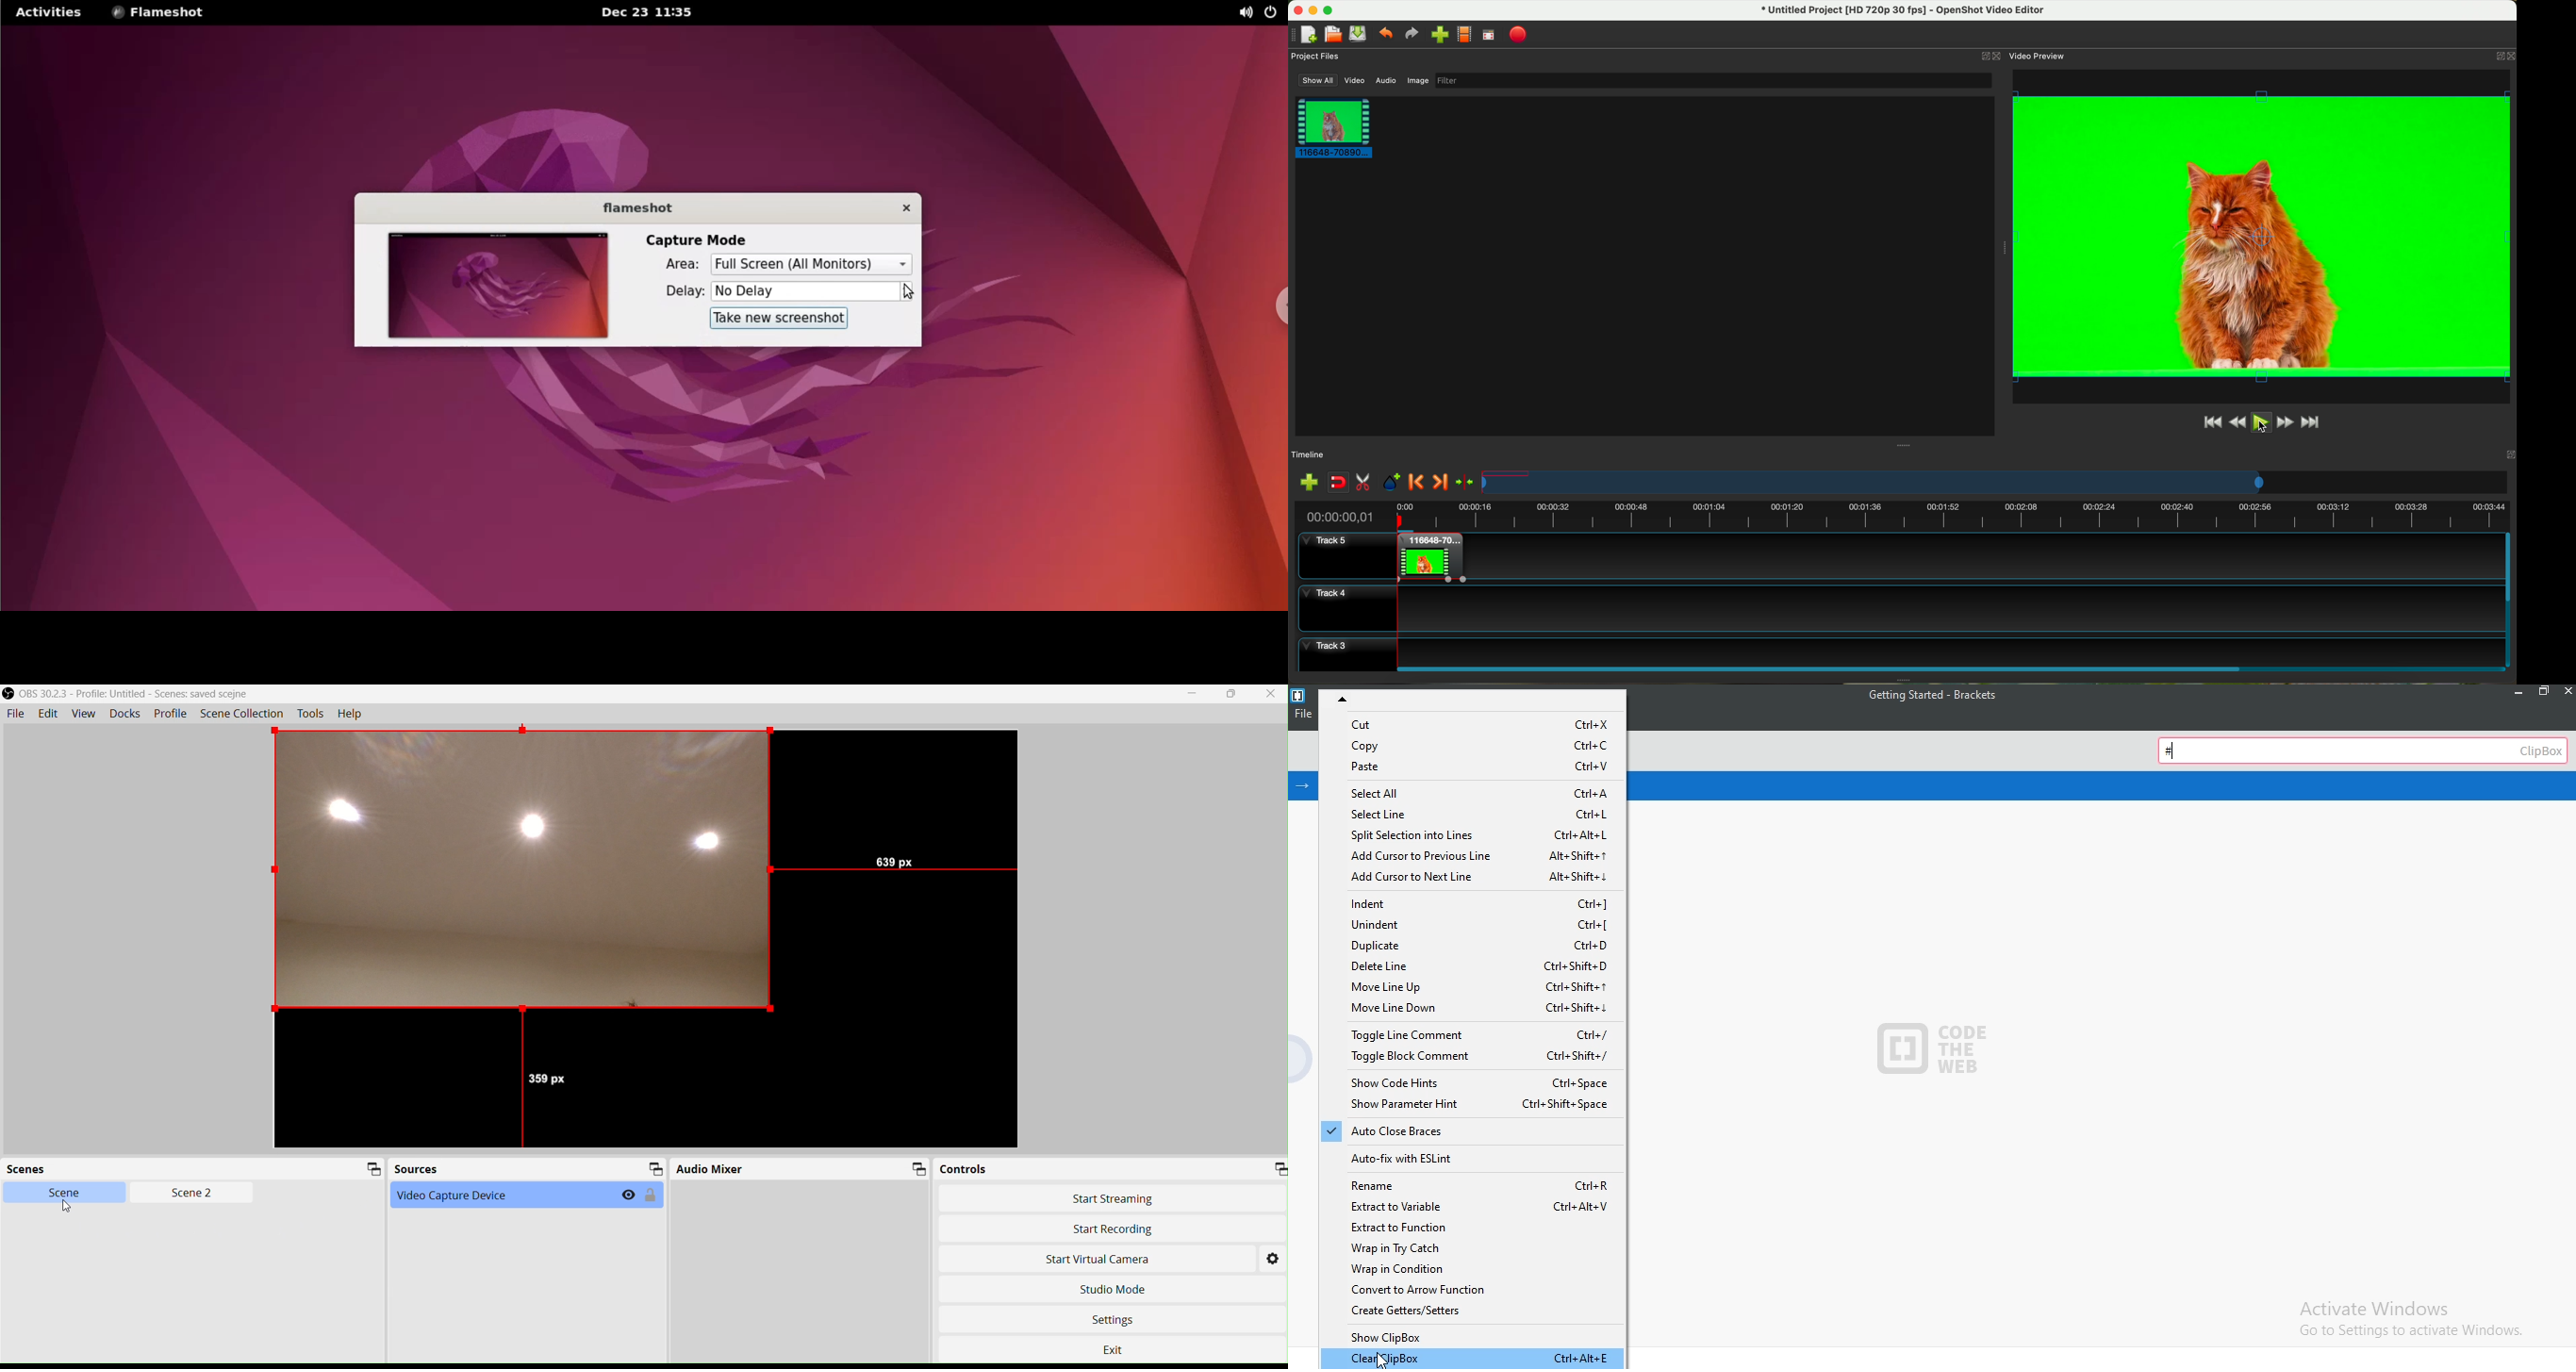 Image resolution: width=2576 pixels, height=1372 pixels. I want to click on sound, so click(1244, 13).